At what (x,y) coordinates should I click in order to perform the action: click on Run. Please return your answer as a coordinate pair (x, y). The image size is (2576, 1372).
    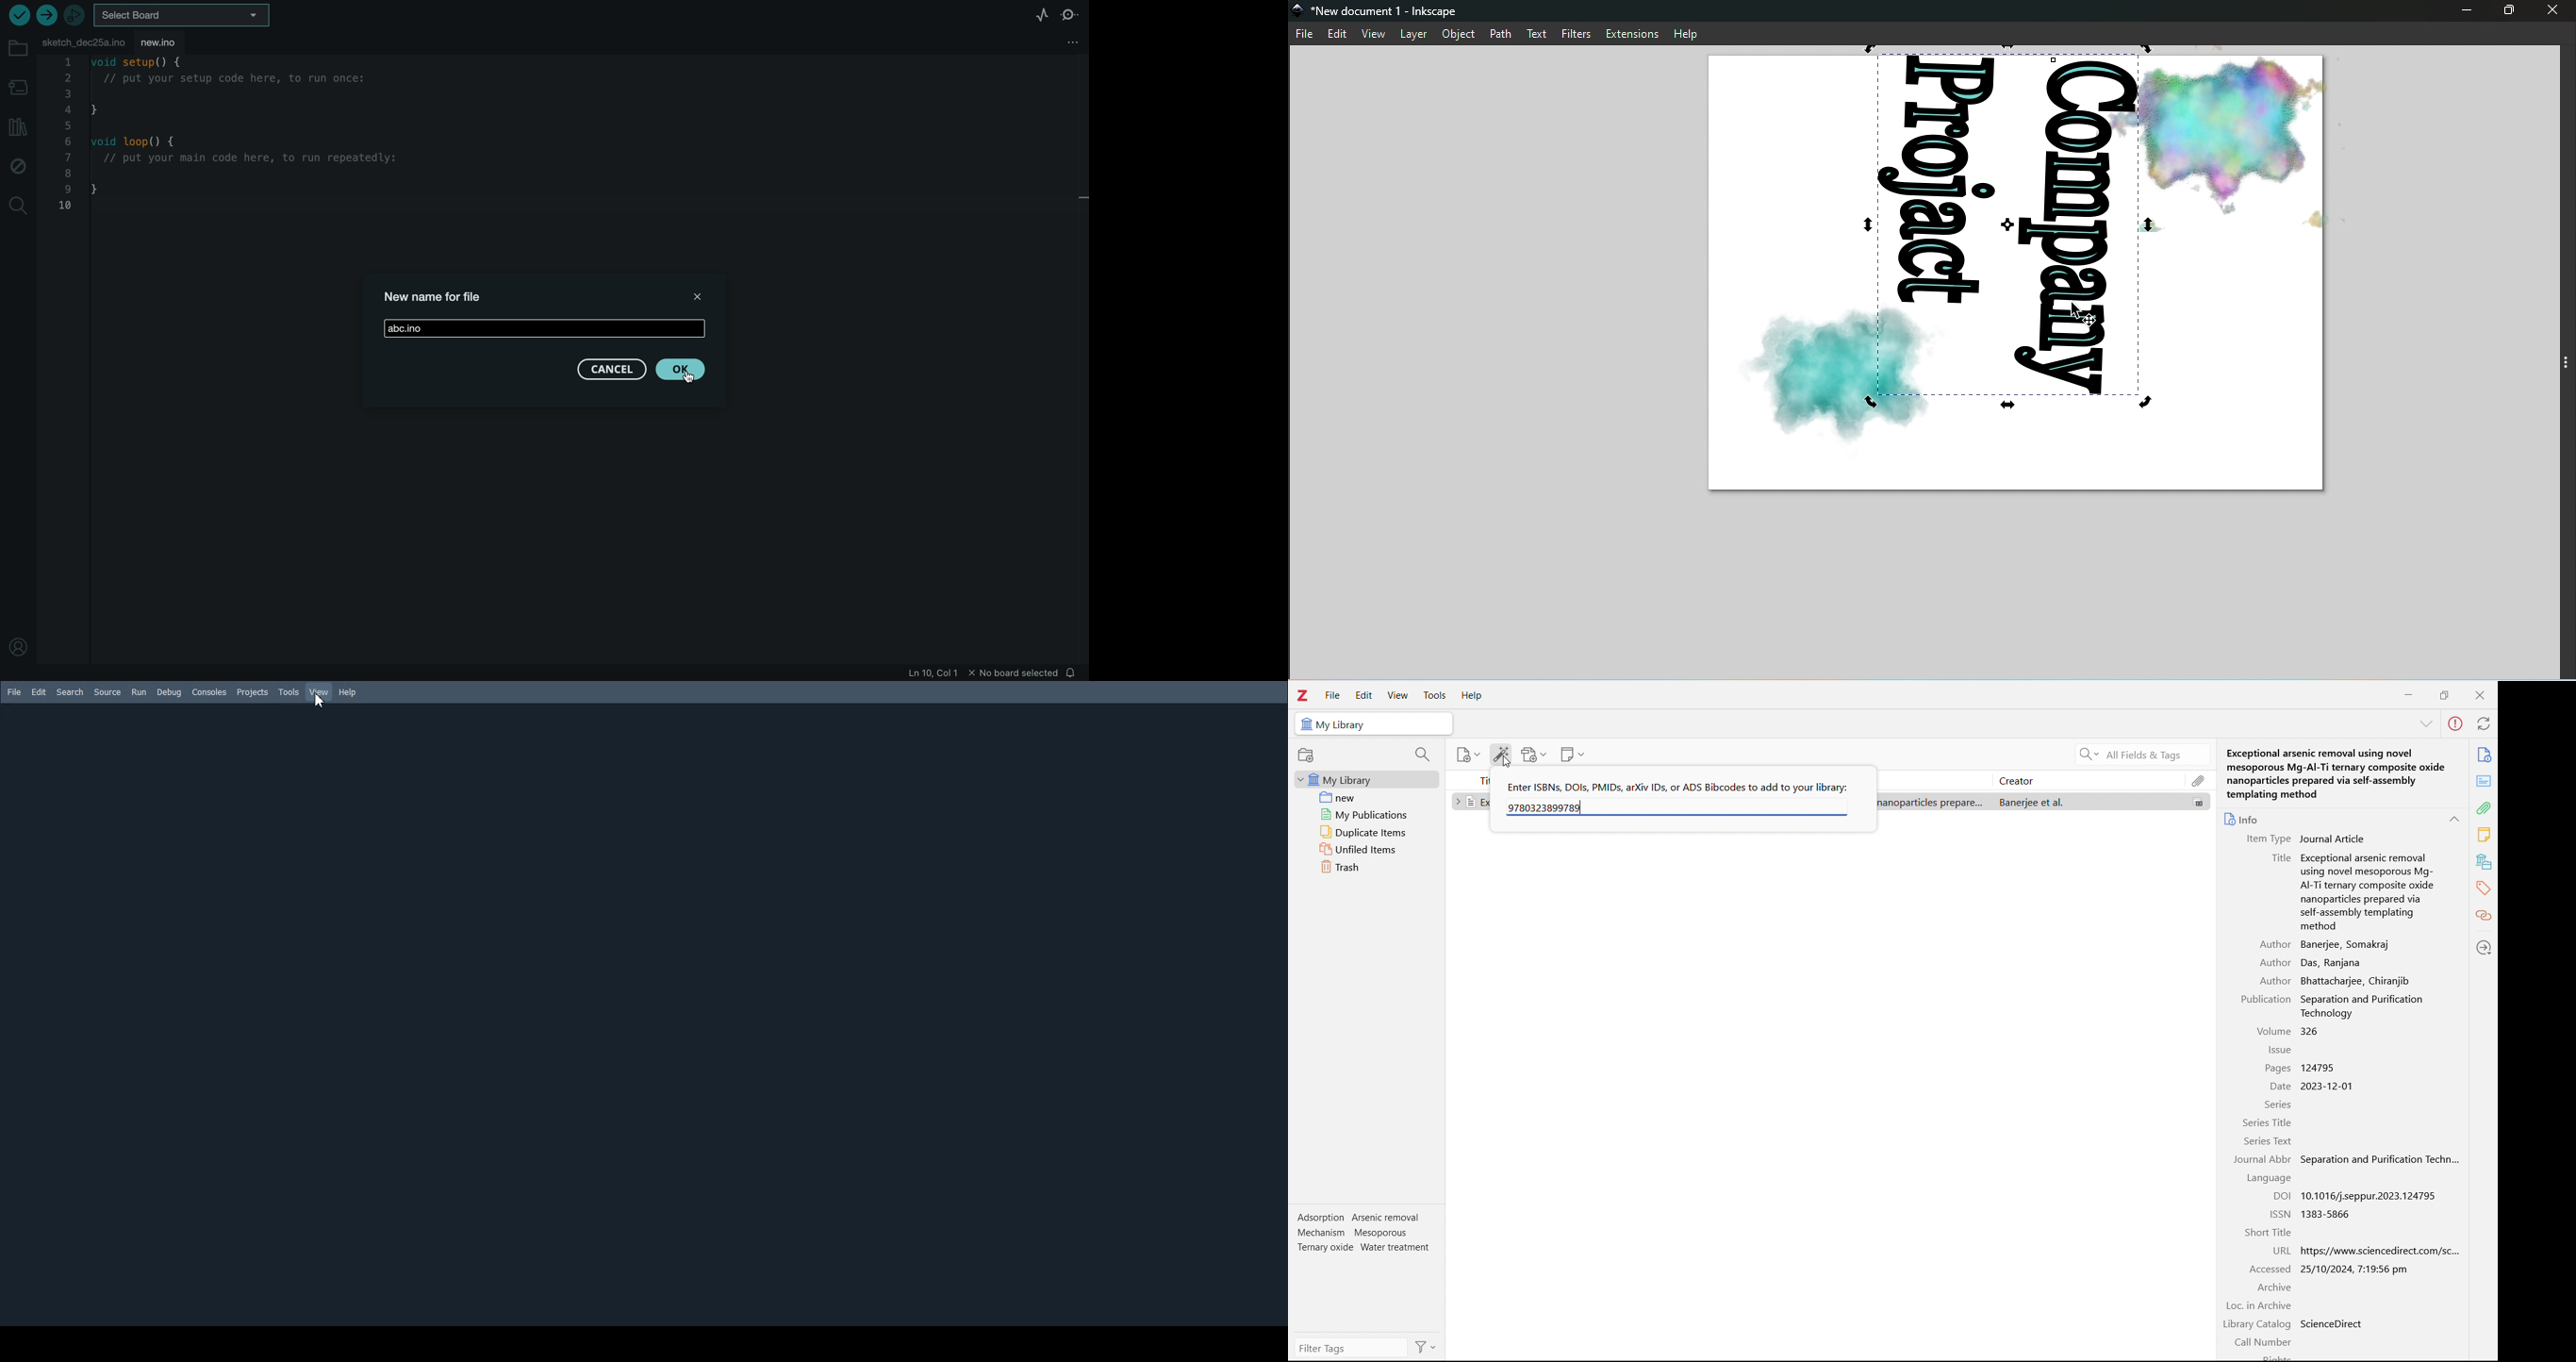
    Looking at the image, I should click on (140, 692).